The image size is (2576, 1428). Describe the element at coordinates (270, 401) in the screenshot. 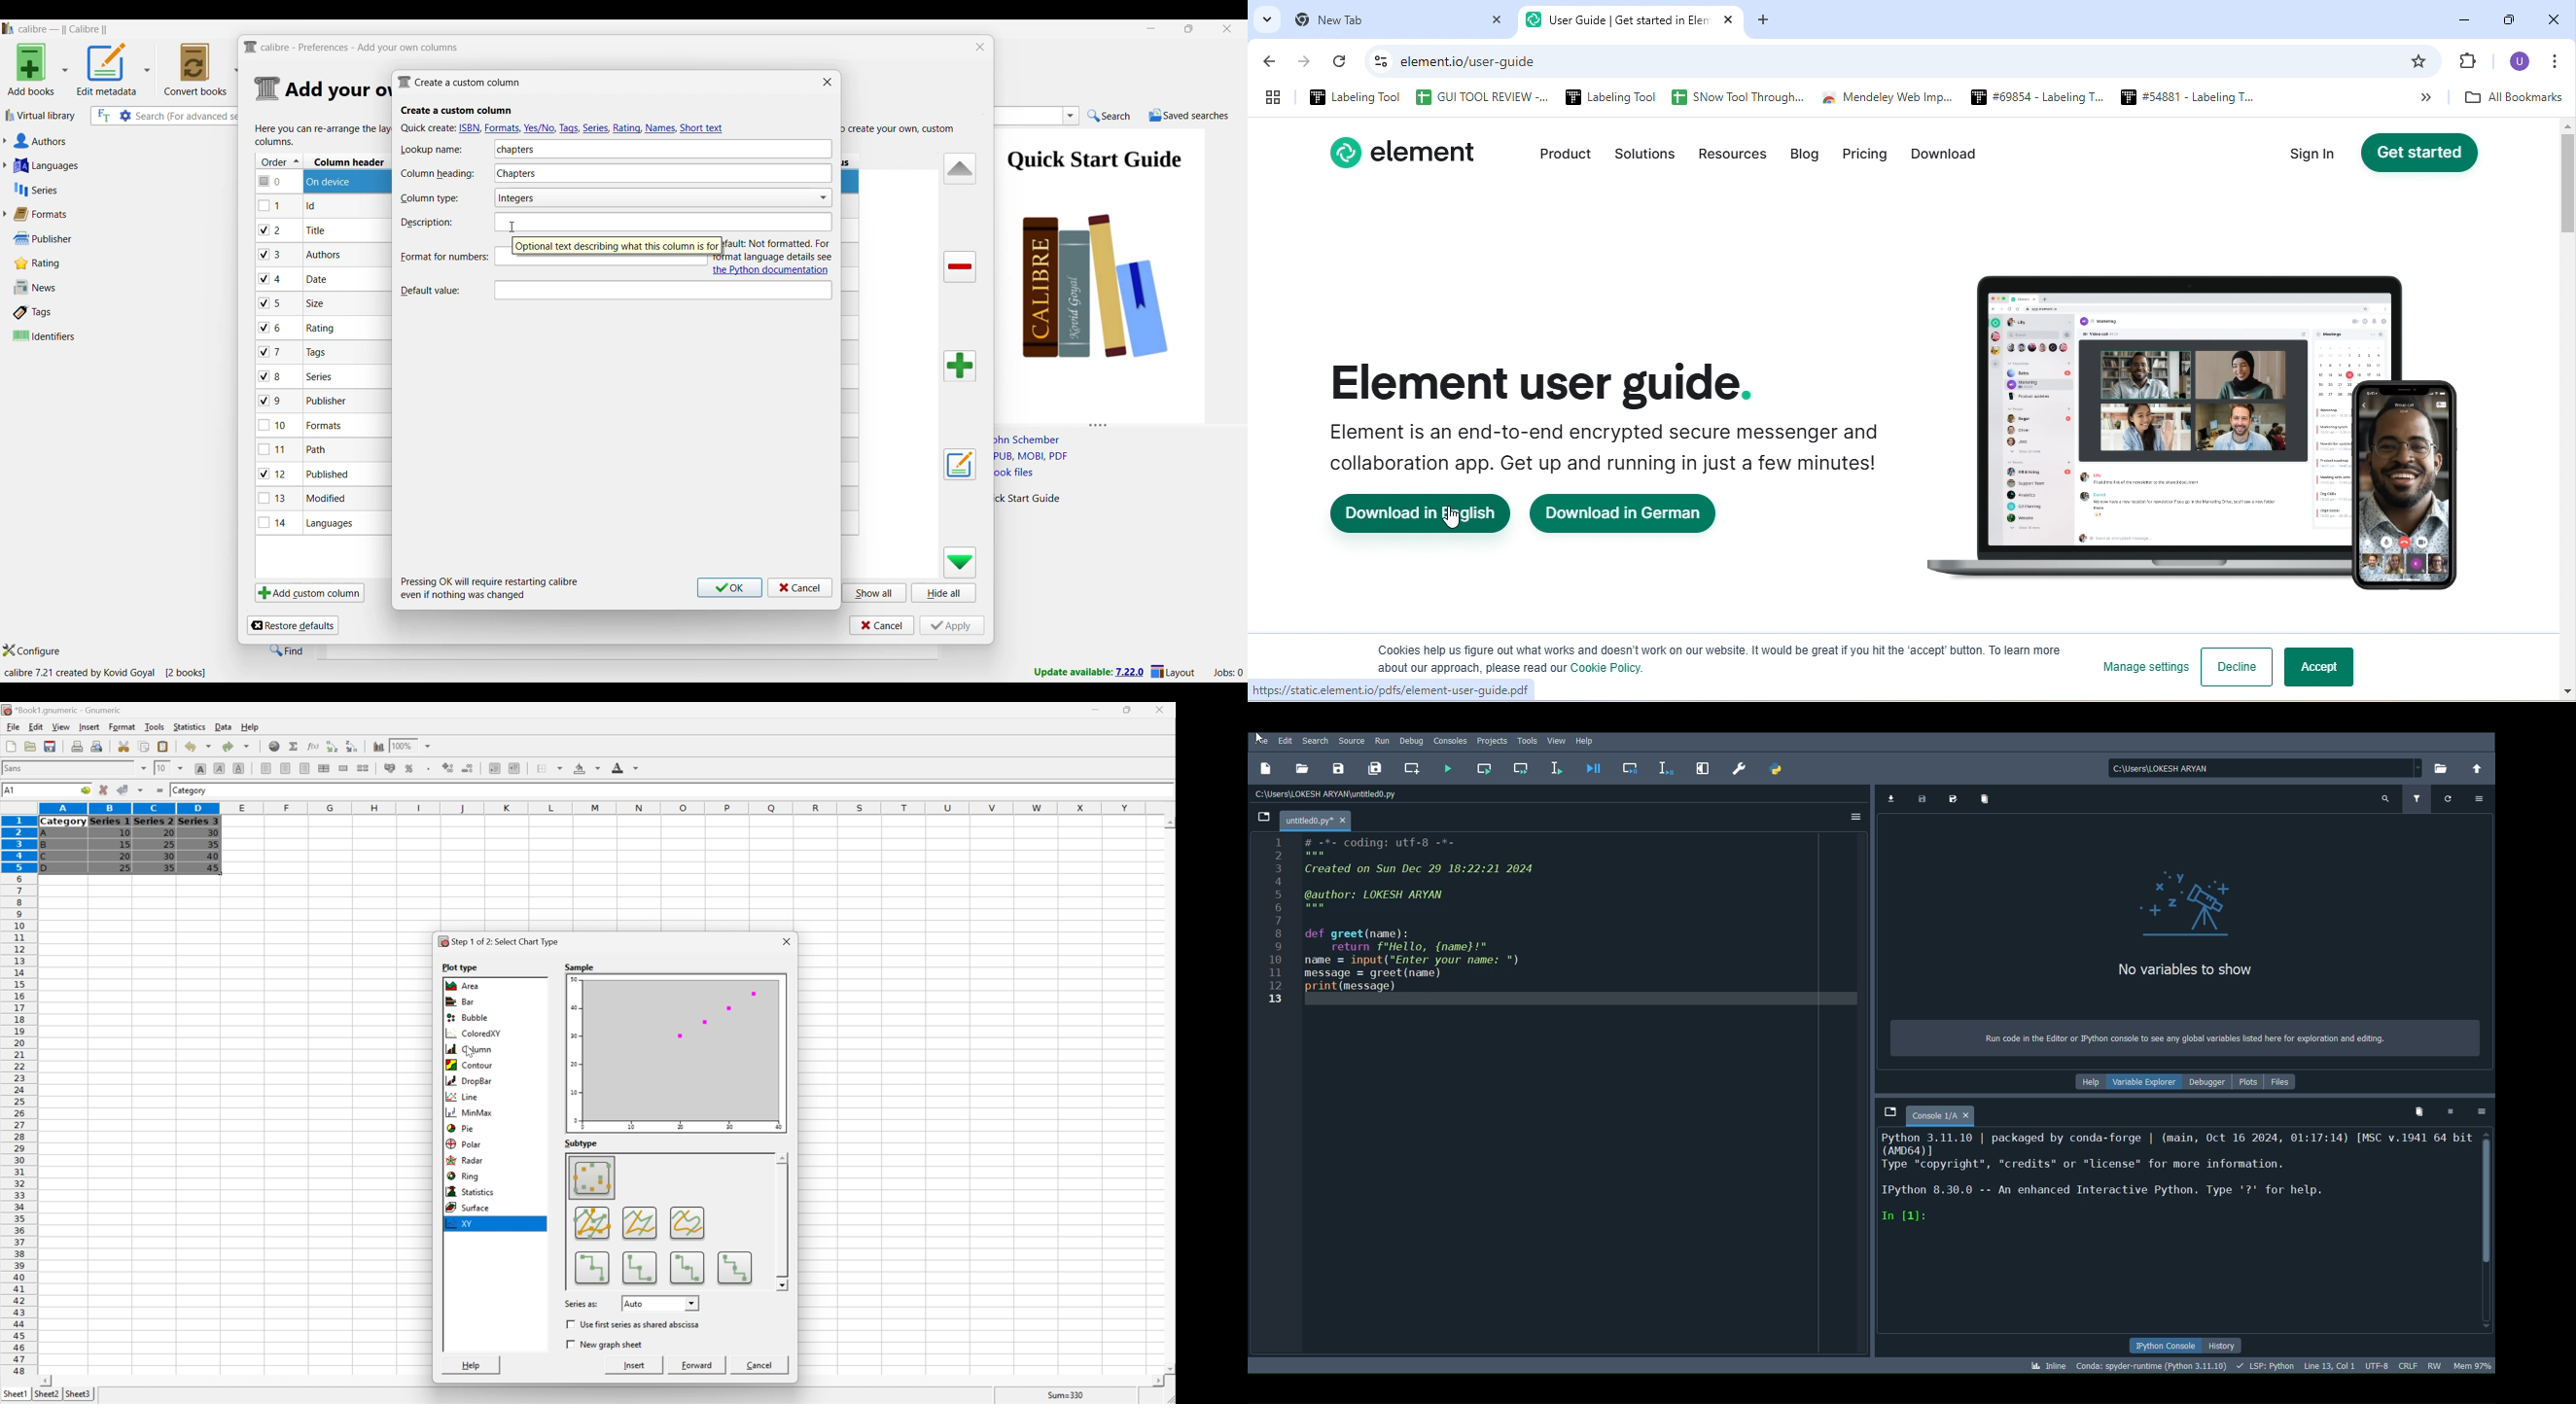

I see `checkbox - 9` at that location.